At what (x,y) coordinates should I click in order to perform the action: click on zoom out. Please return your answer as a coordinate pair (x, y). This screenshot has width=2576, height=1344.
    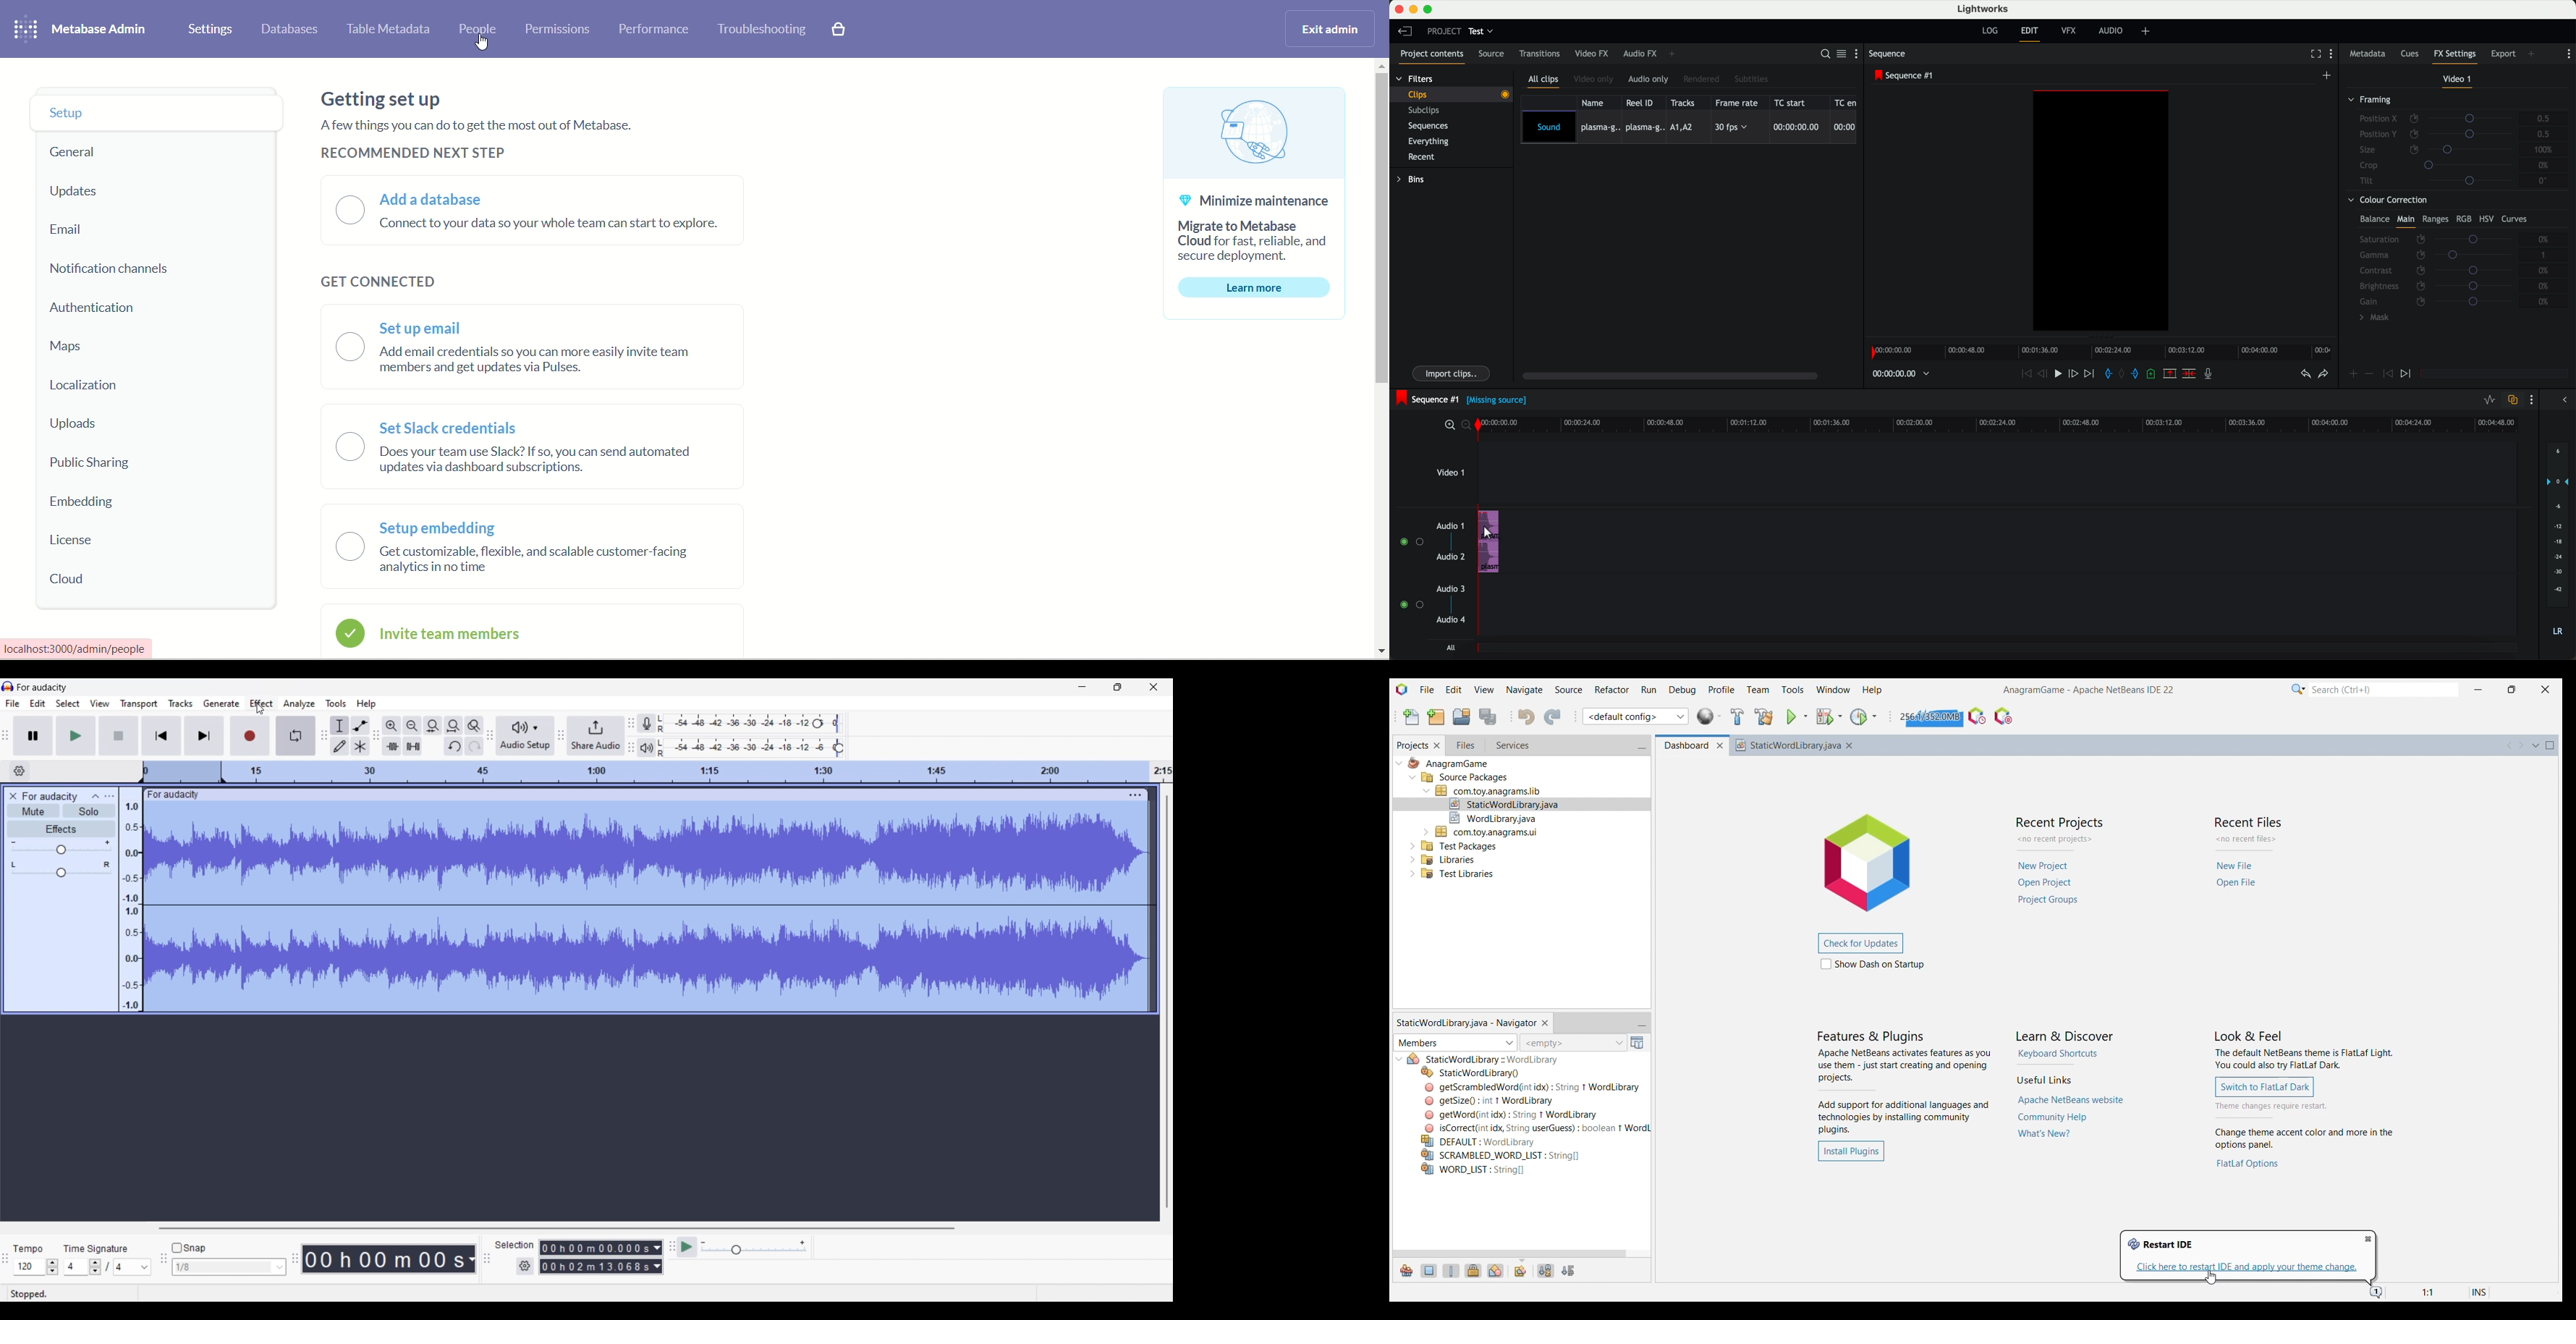
    Looking at the image, I should click on (1468, 427).